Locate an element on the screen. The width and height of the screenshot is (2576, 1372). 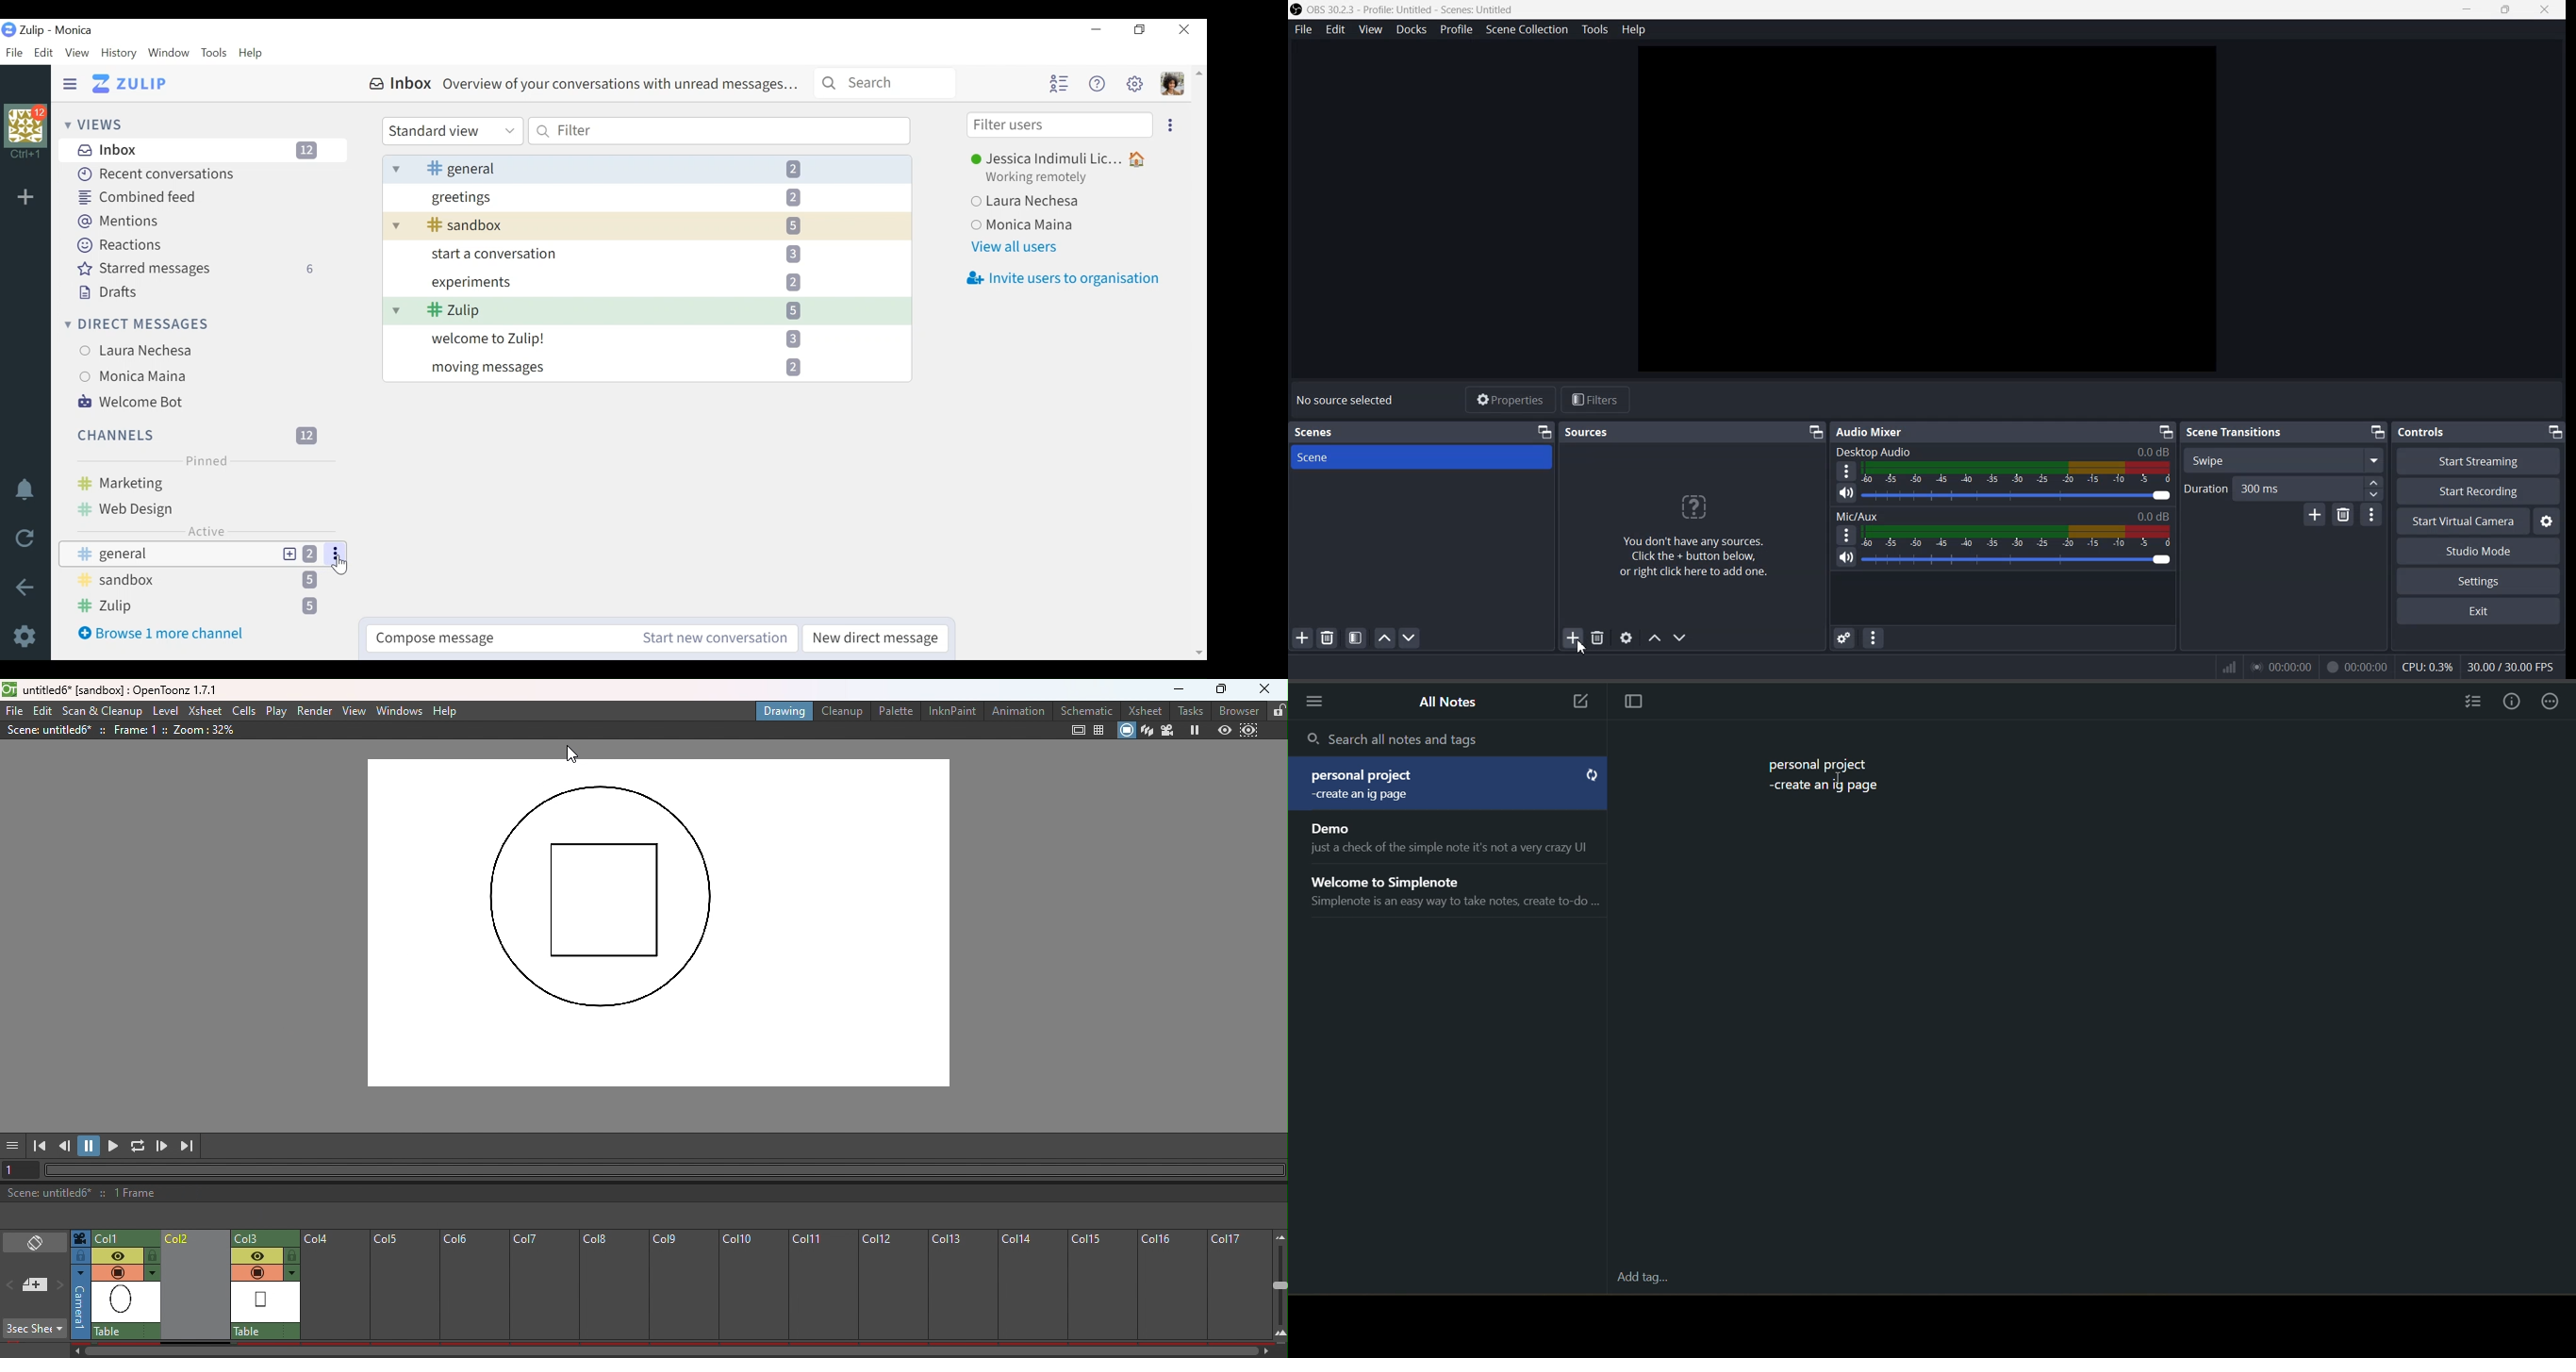
Exit is located at coordinates (2481, 612).